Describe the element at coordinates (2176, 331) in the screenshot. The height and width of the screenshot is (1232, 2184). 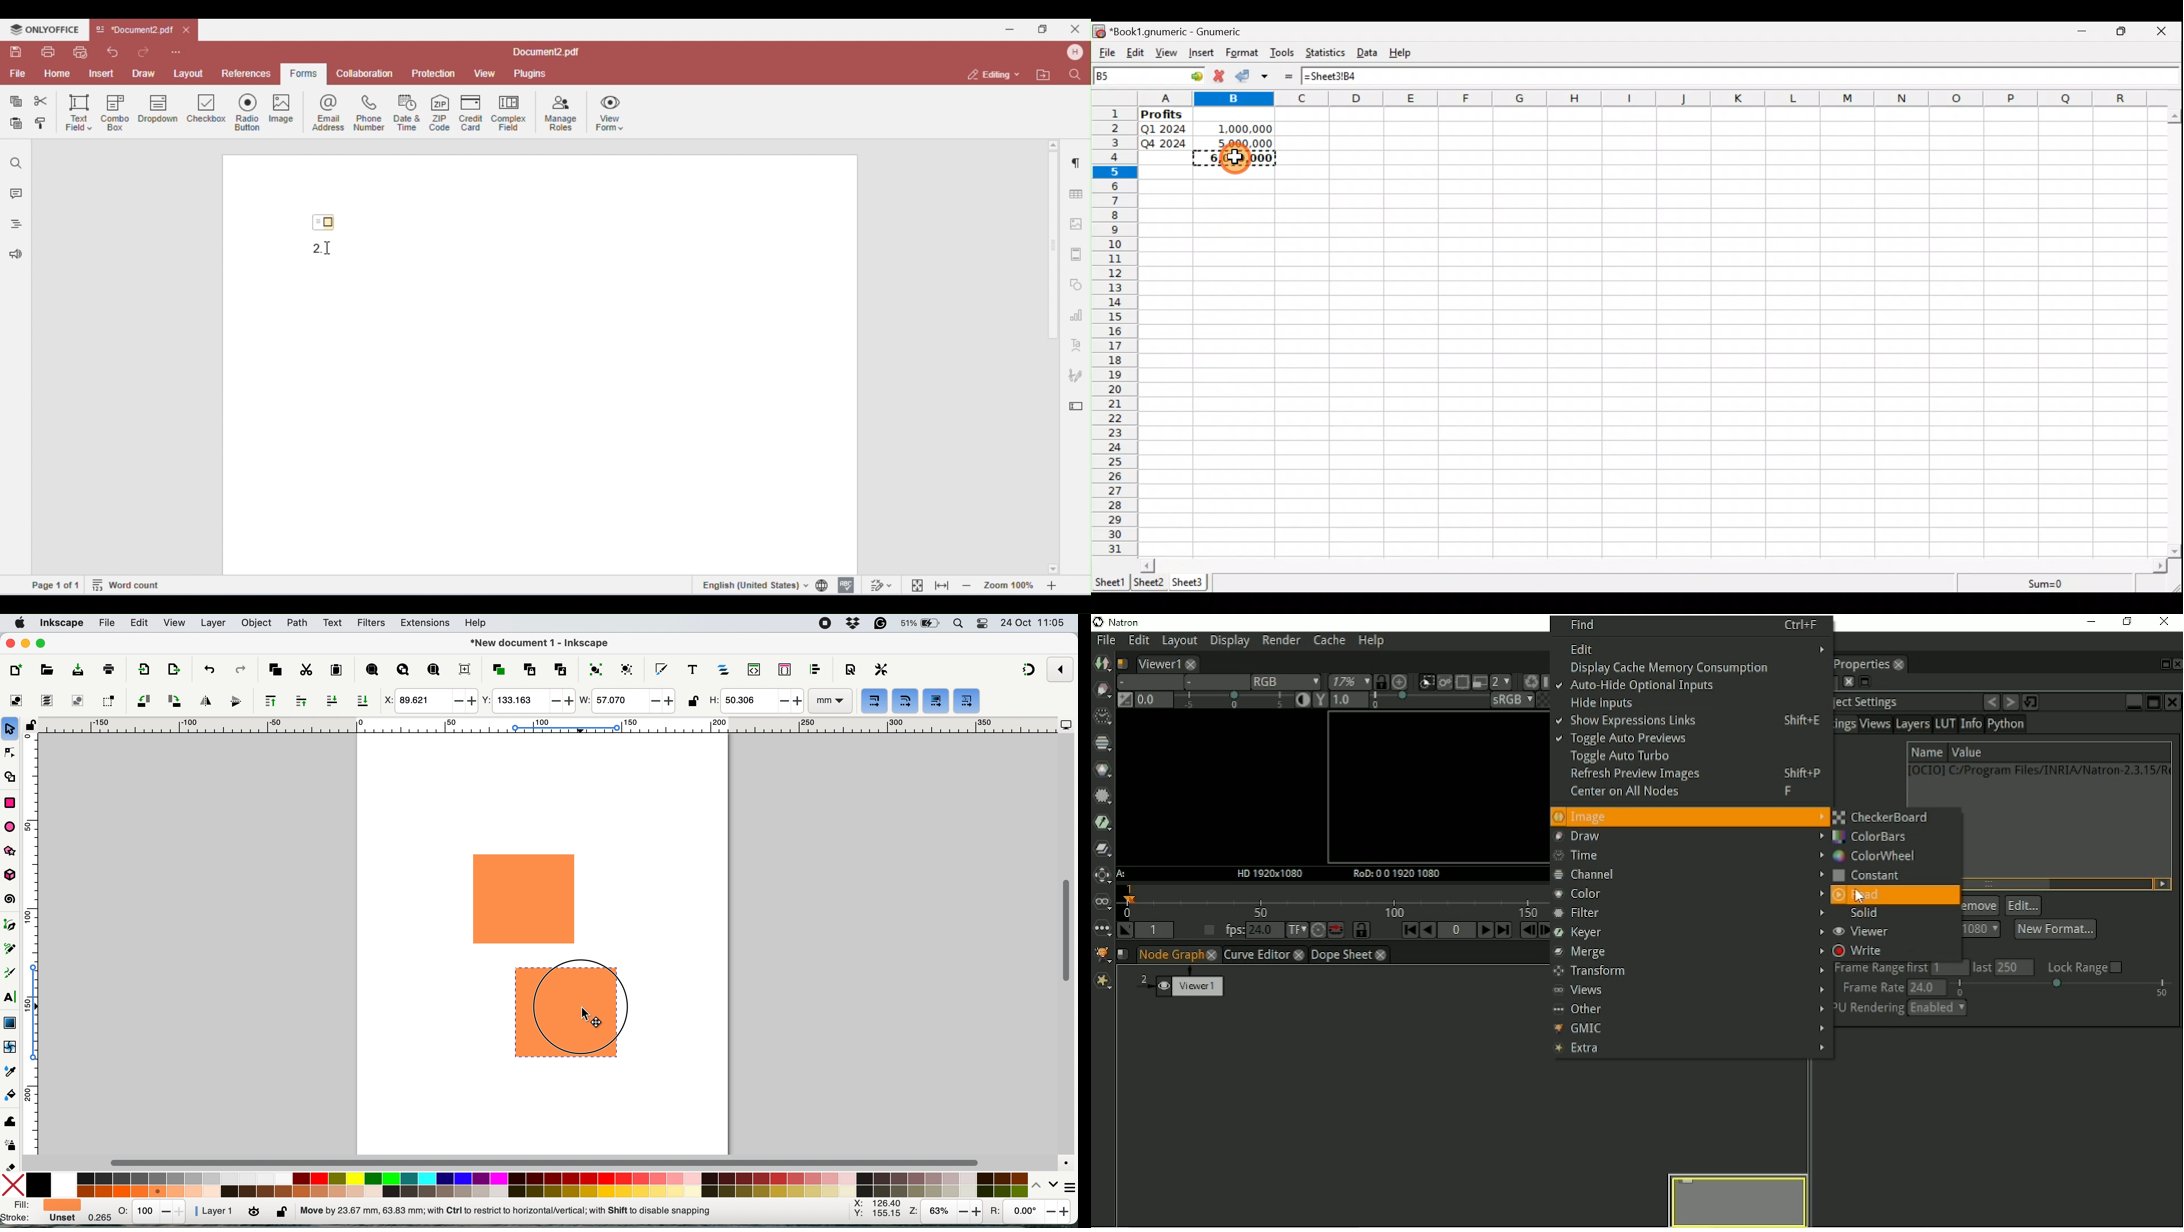
I see `Scroll bar` at that location.